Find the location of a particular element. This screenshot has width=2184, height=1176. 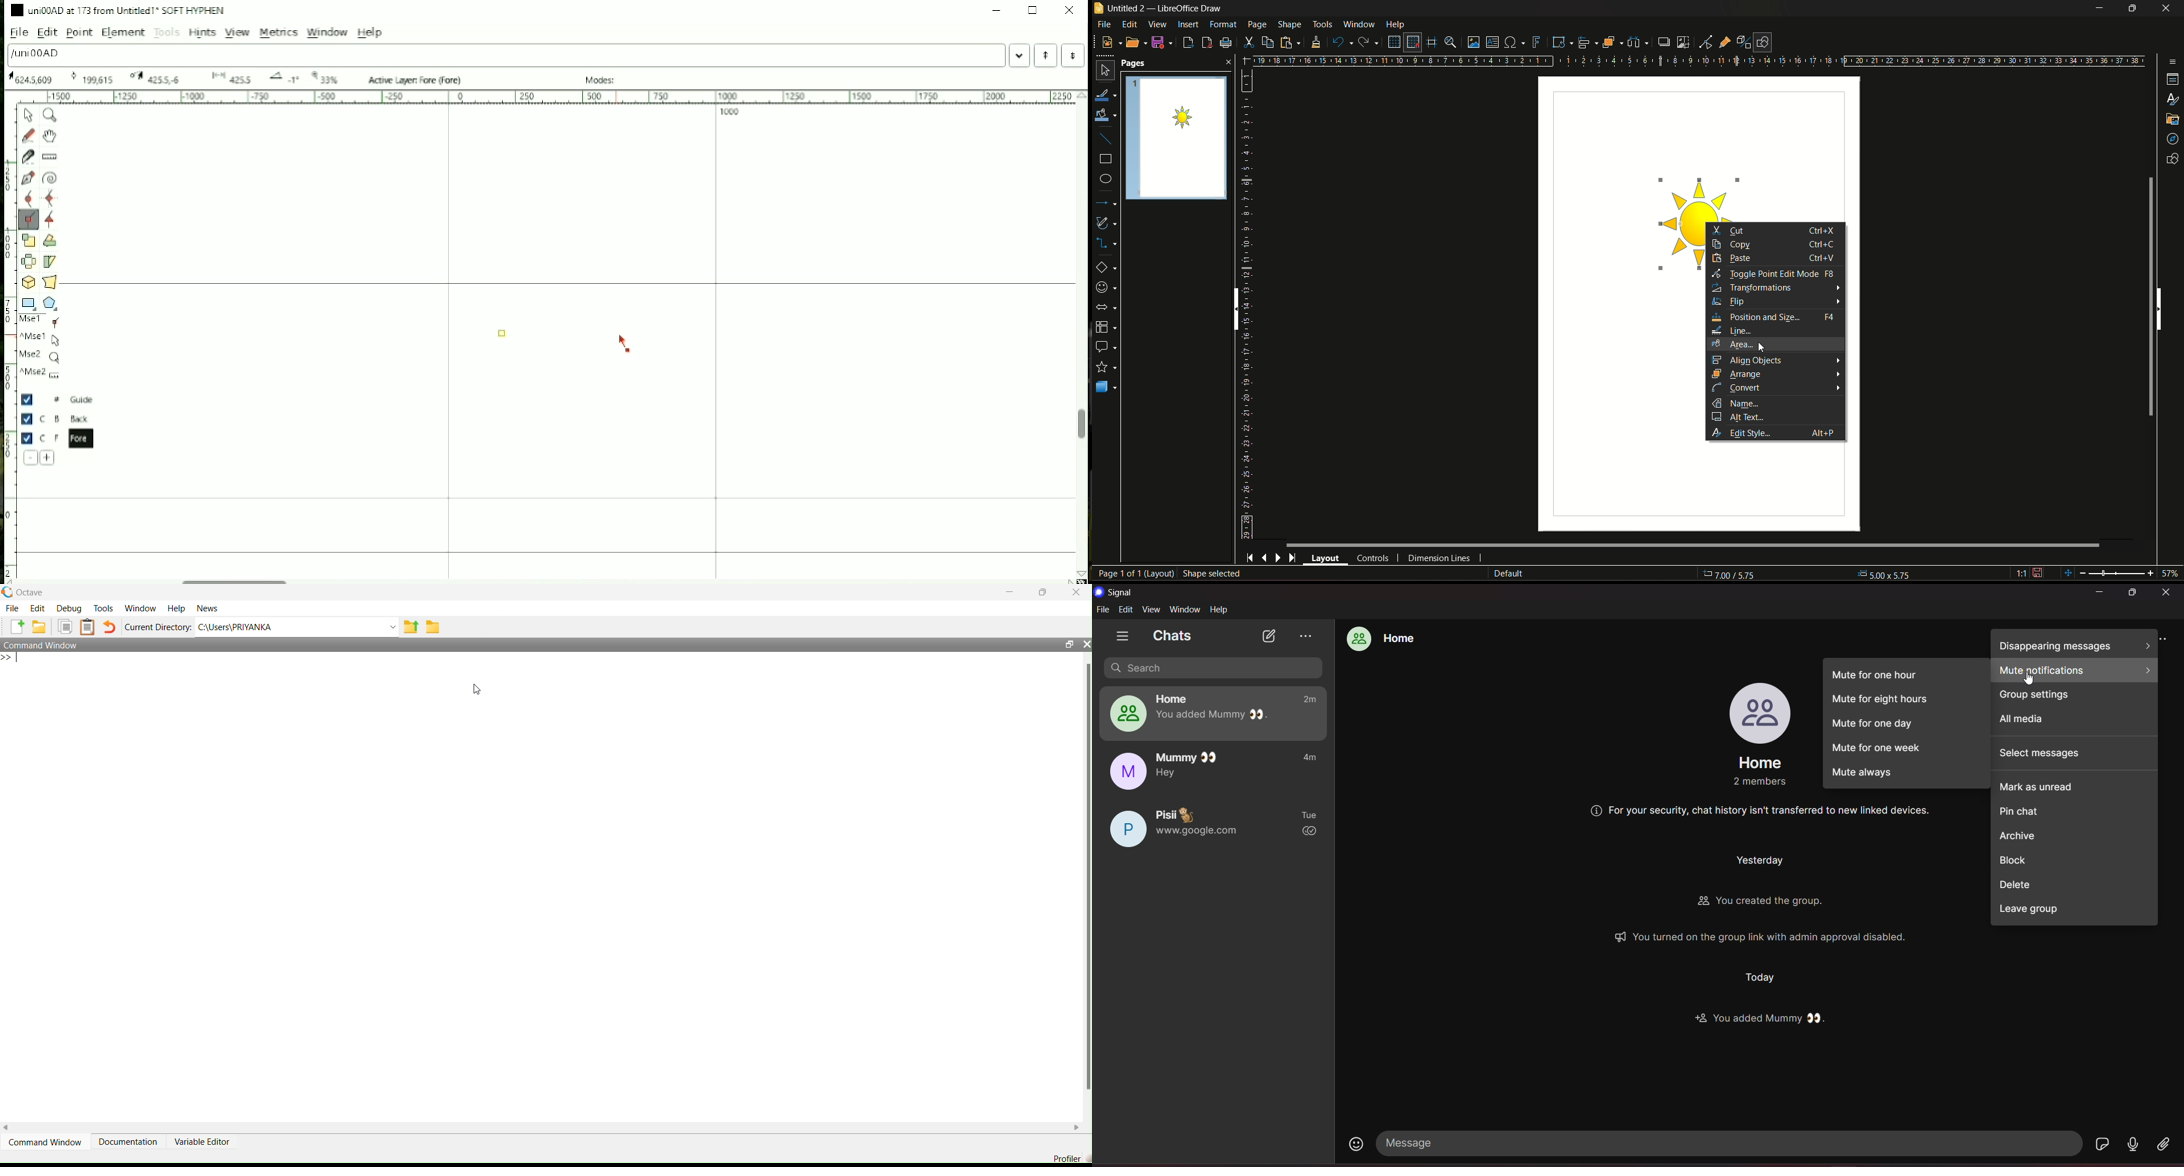

mark as unread is located at coordinates (2080, 782).